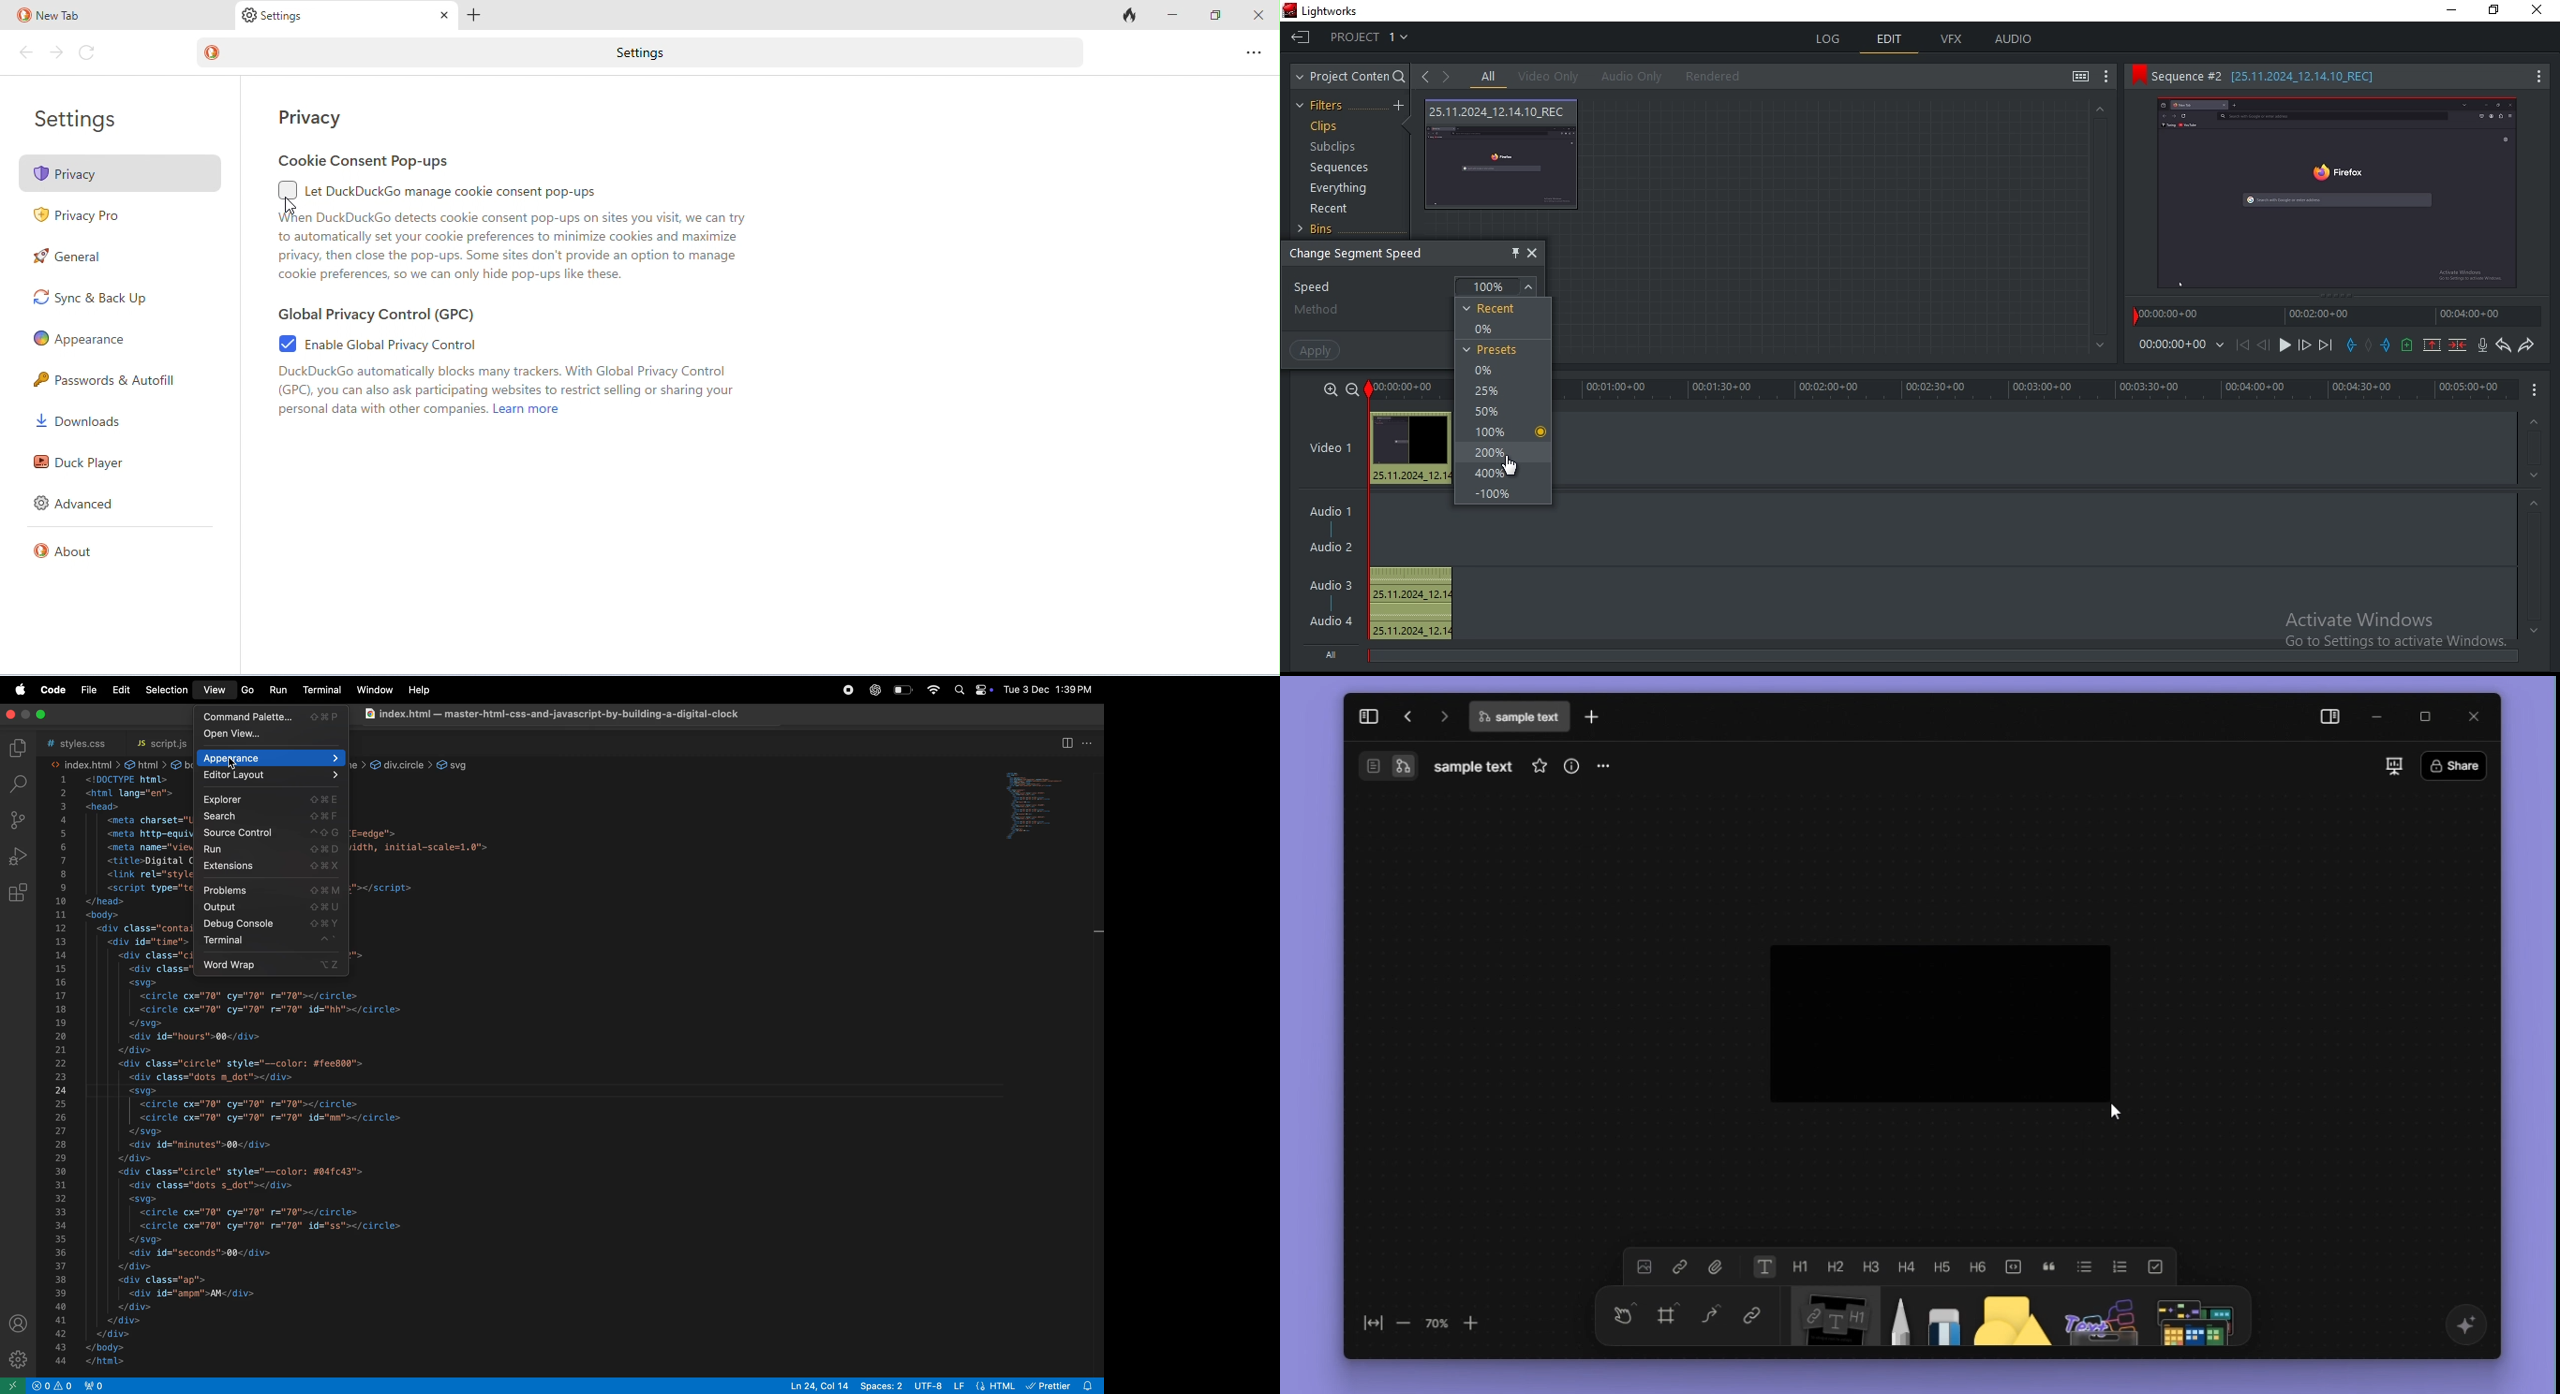 The width and height of the screenshot is (2576, 1400). What do you see at coordinates (904, 691) in the screenshot?
I see `battery` at bounding box center [904, 691].